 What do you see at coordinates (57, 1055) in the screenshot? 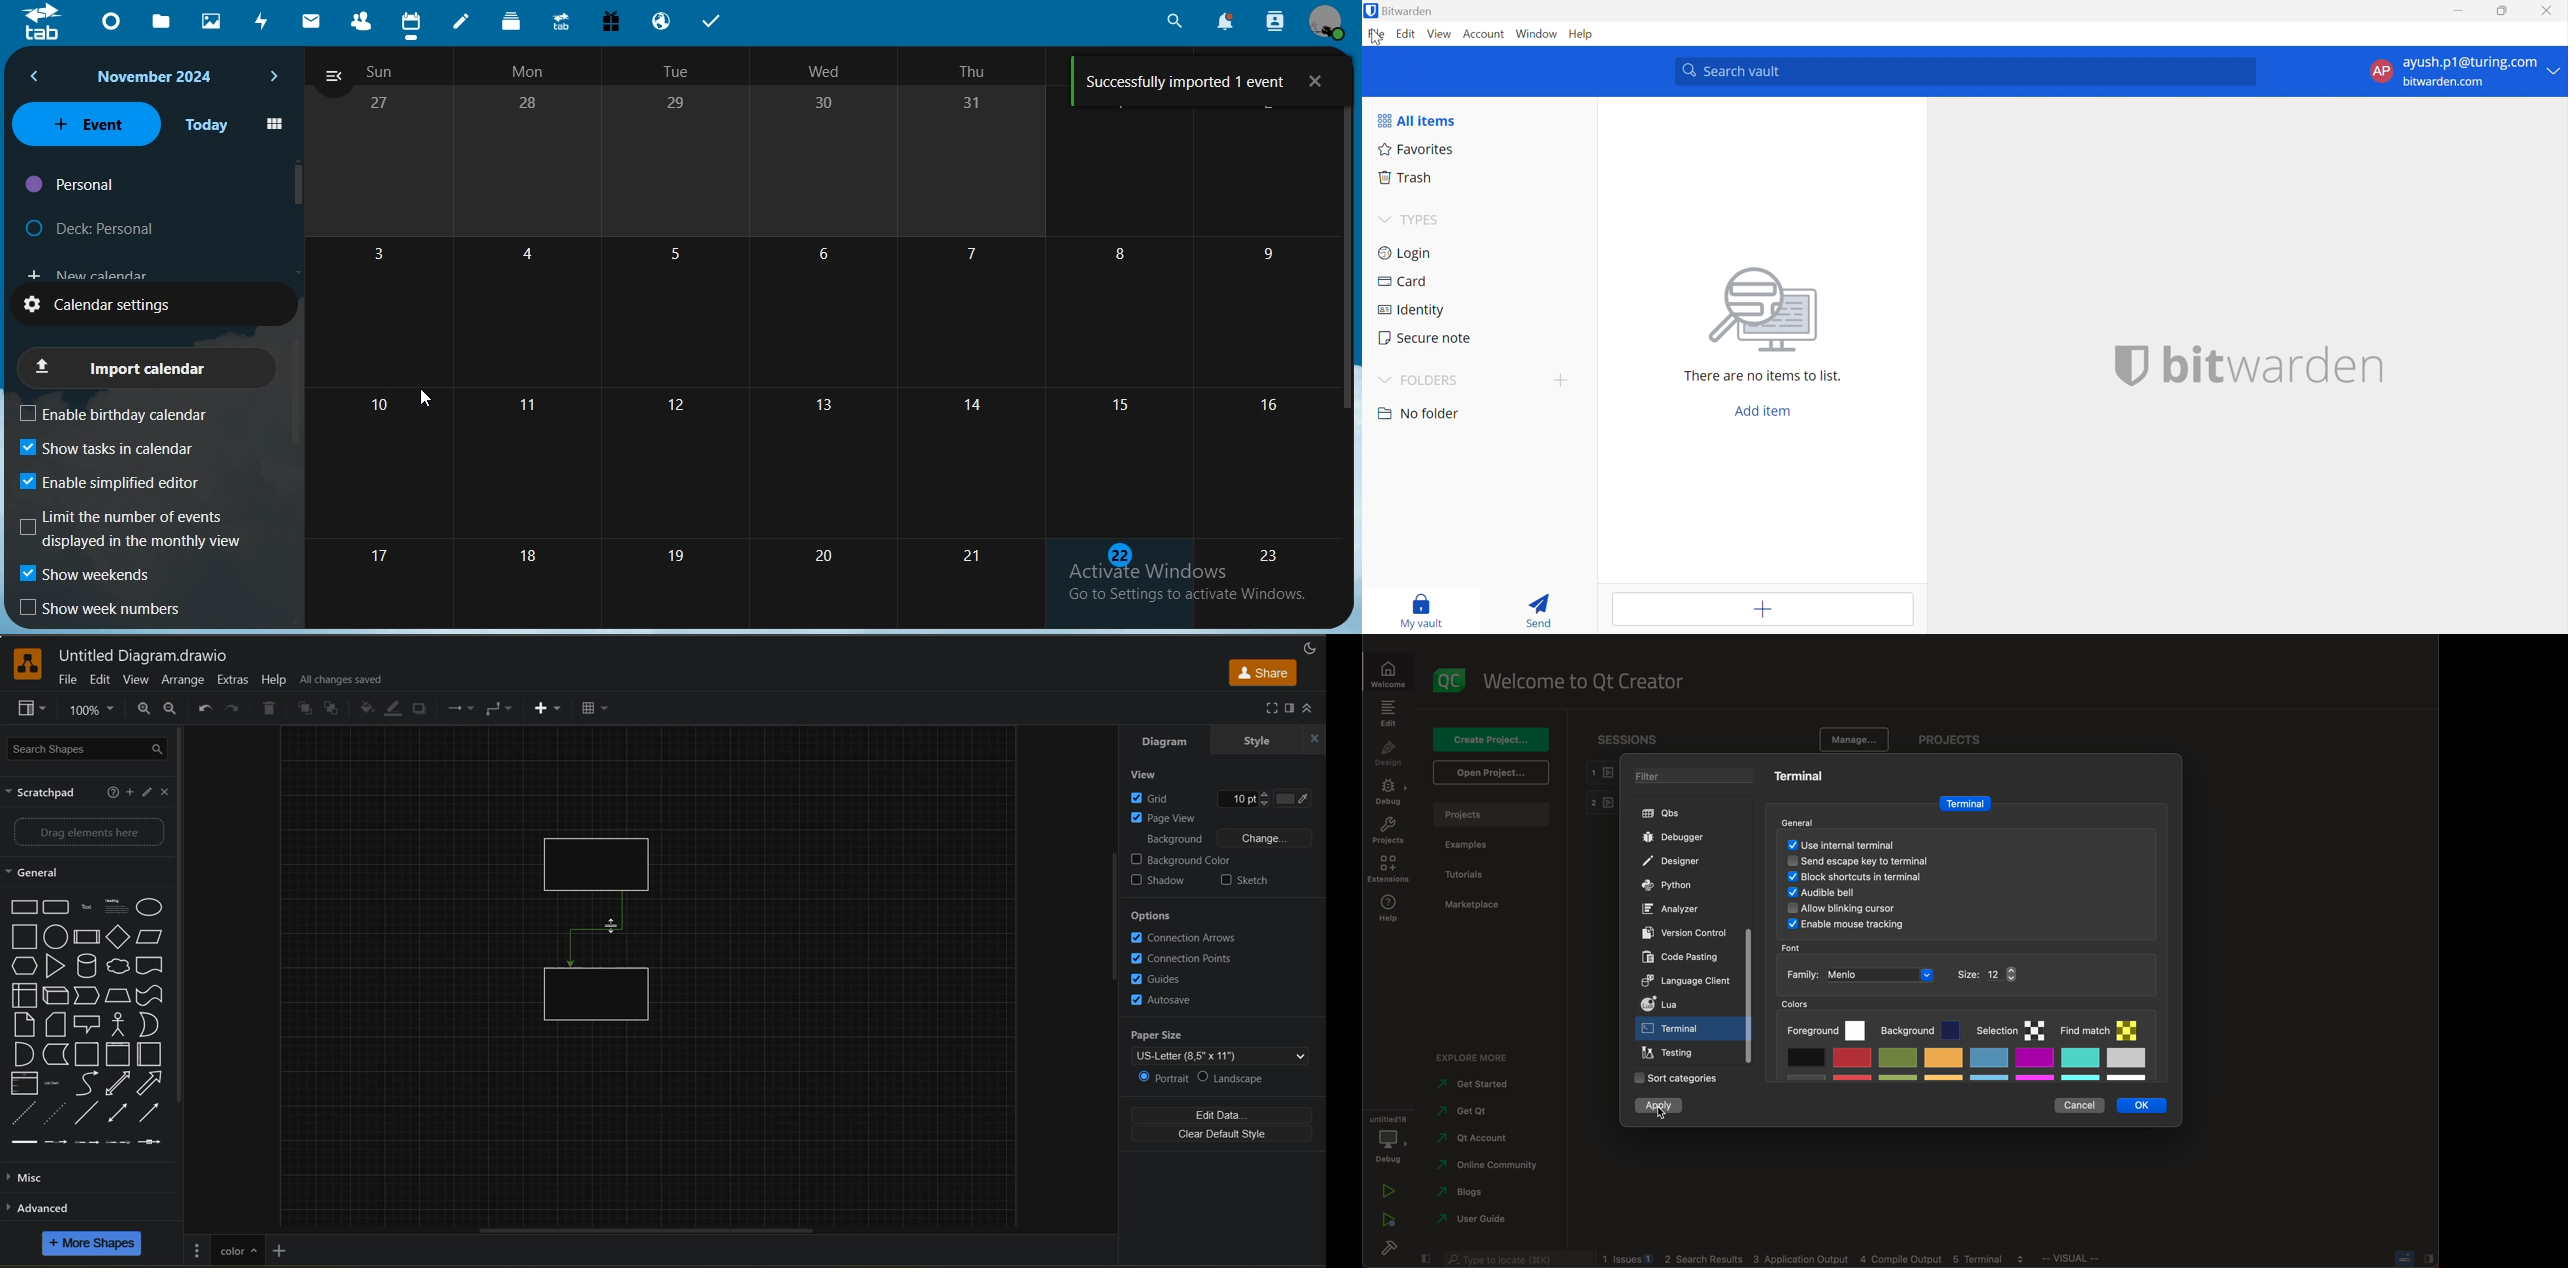
I see `Data Storage` at bounding box center [57, 1055].